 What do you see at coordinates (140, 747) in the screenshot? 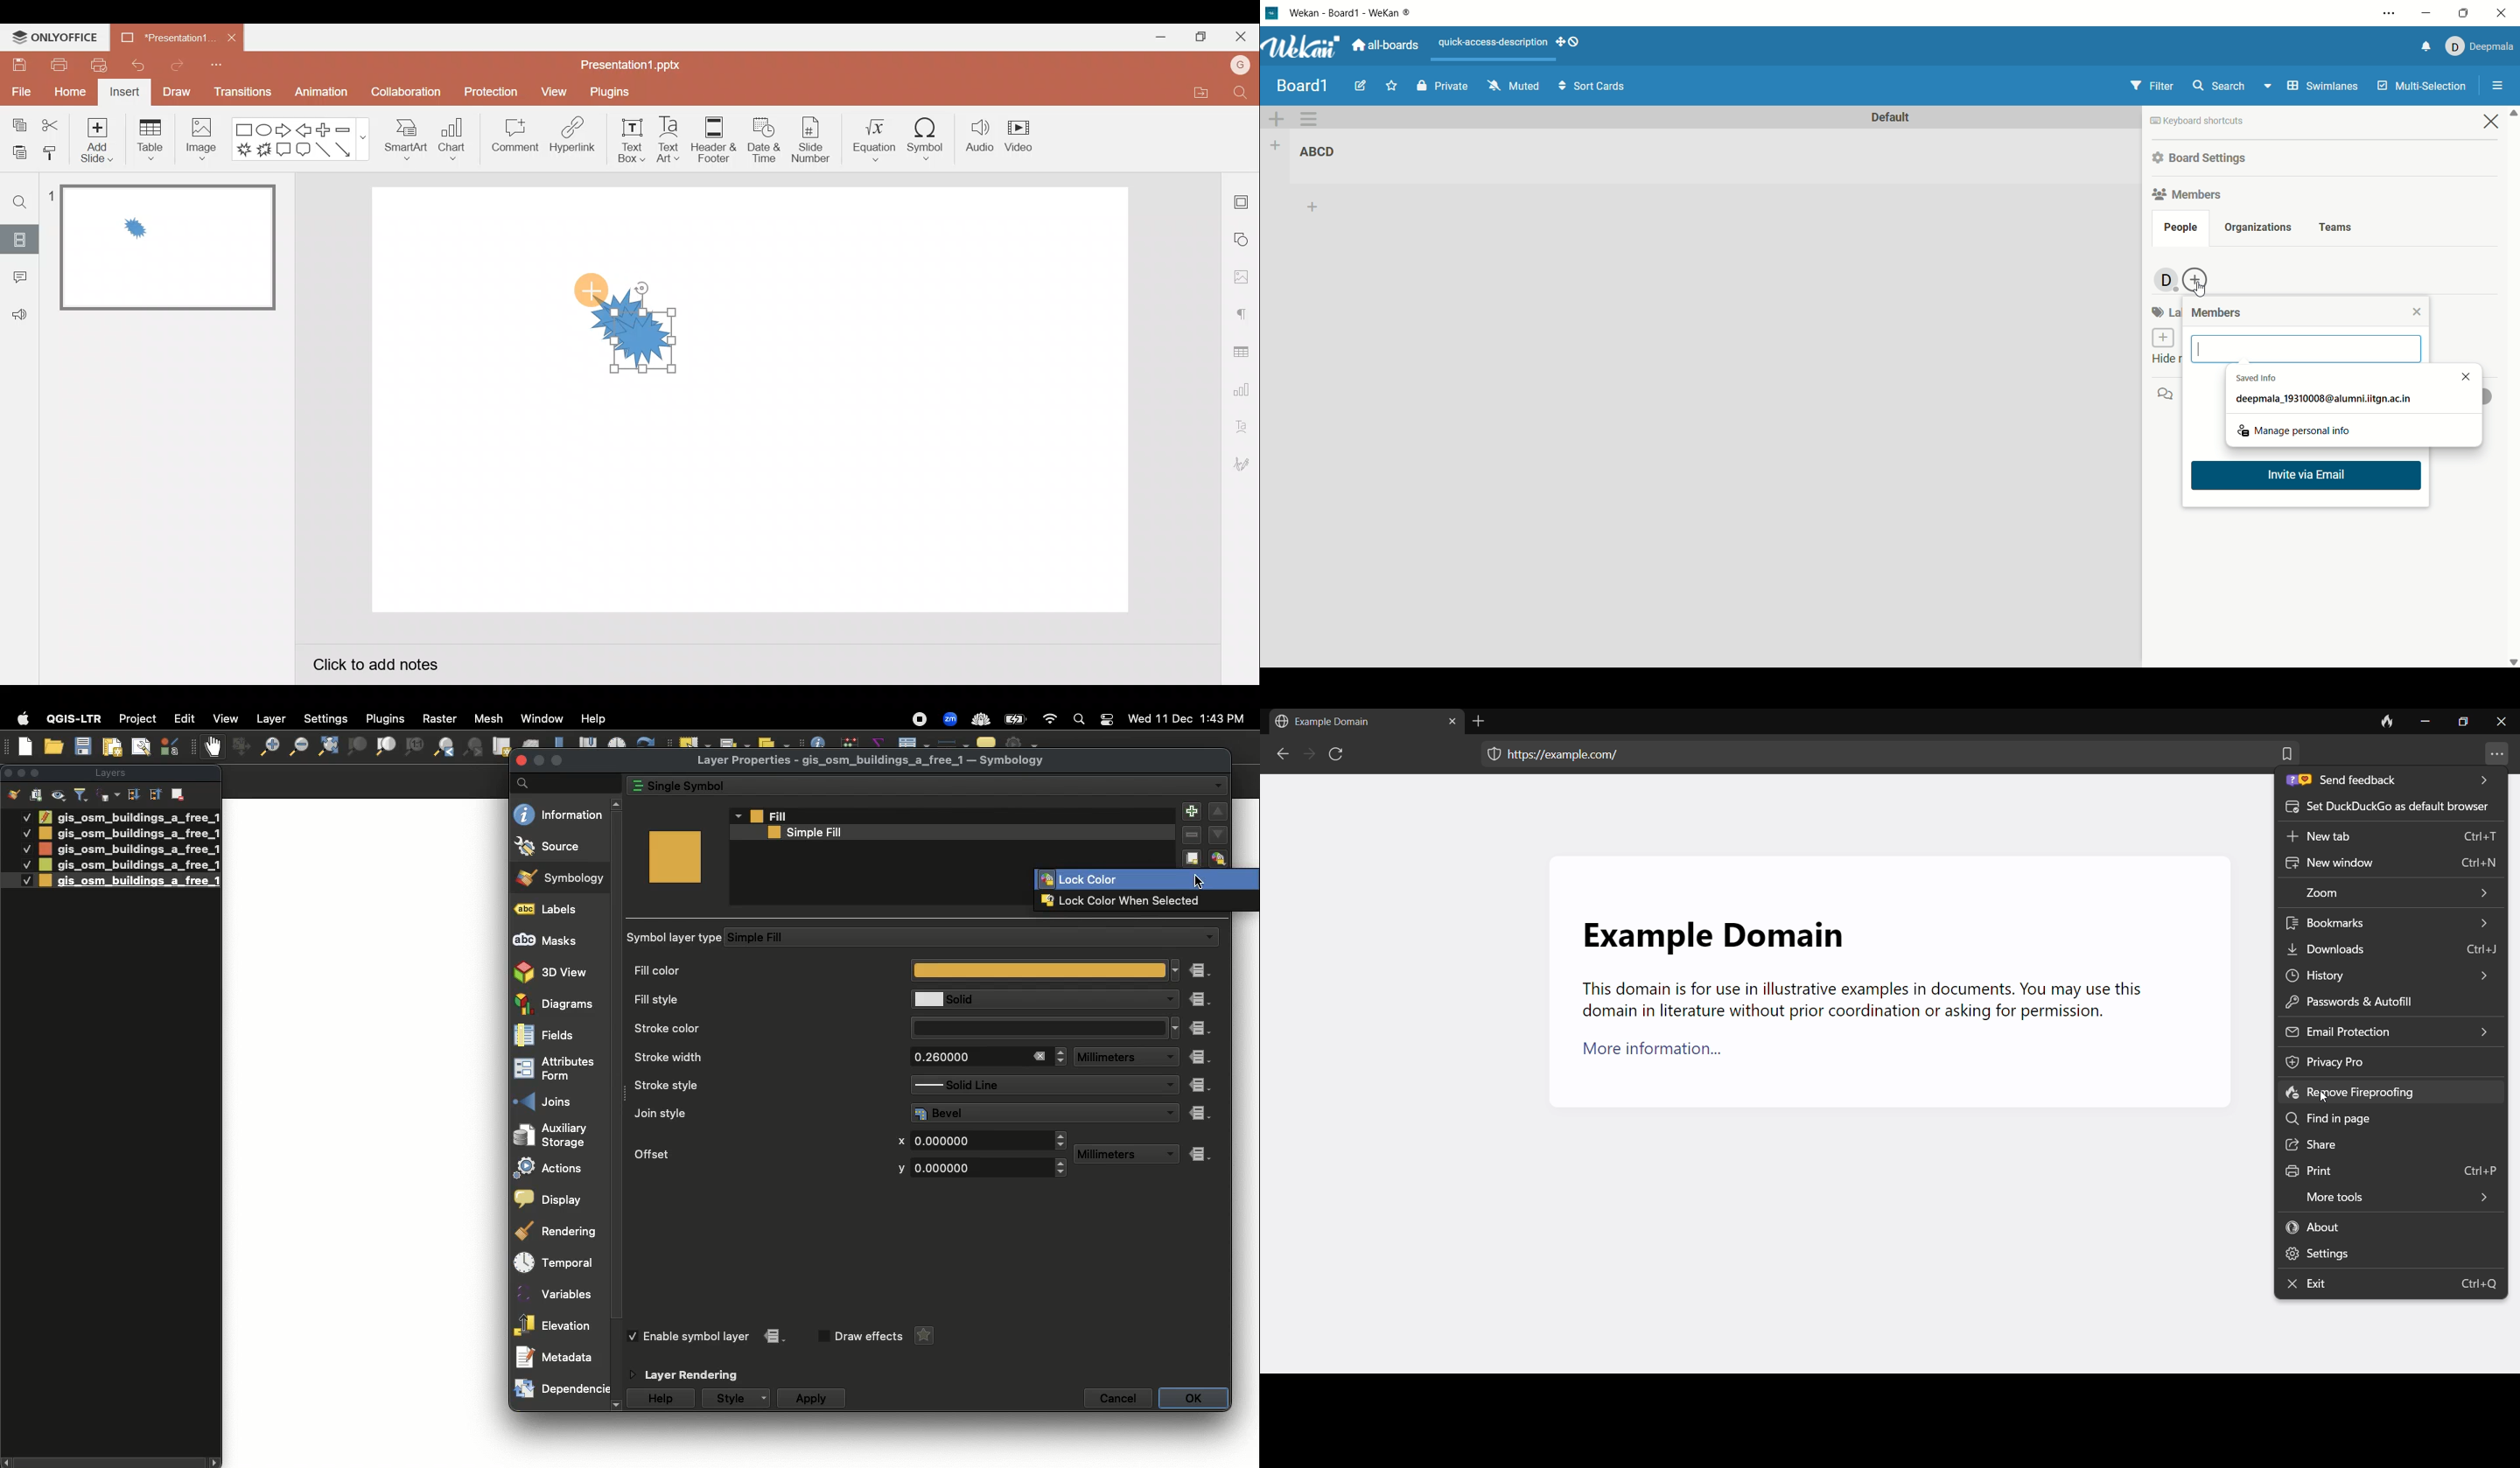
I see `Show layout manager` at bounding box center [140, 747].